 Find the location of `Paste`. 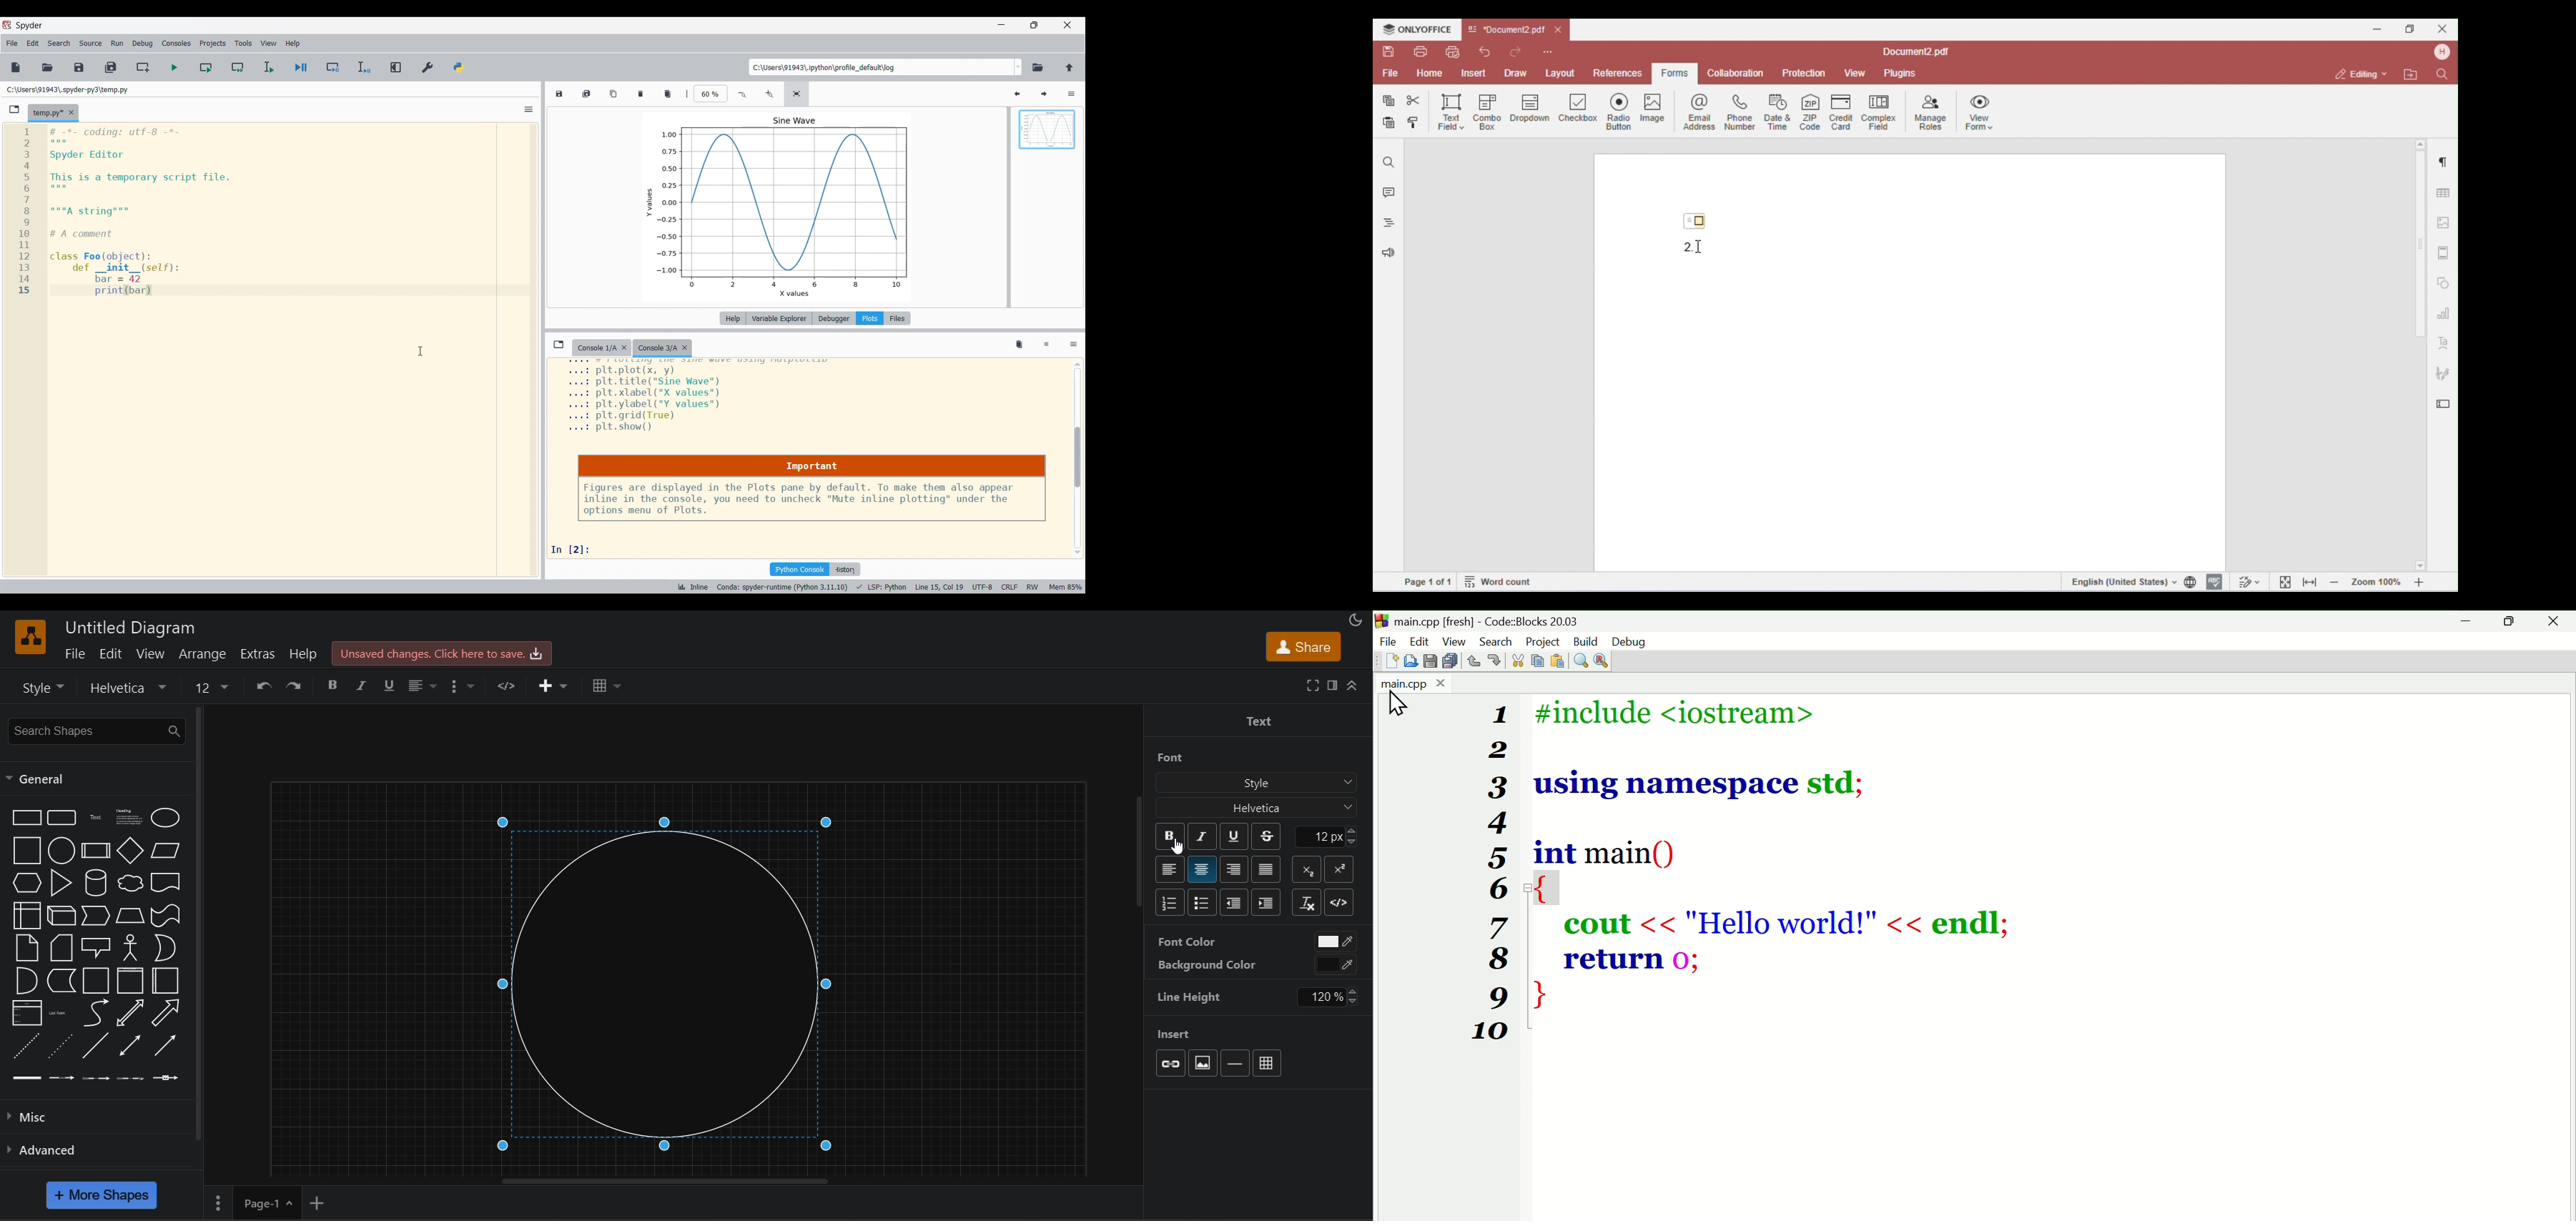

Paste is located at coordinates (1560, 659).